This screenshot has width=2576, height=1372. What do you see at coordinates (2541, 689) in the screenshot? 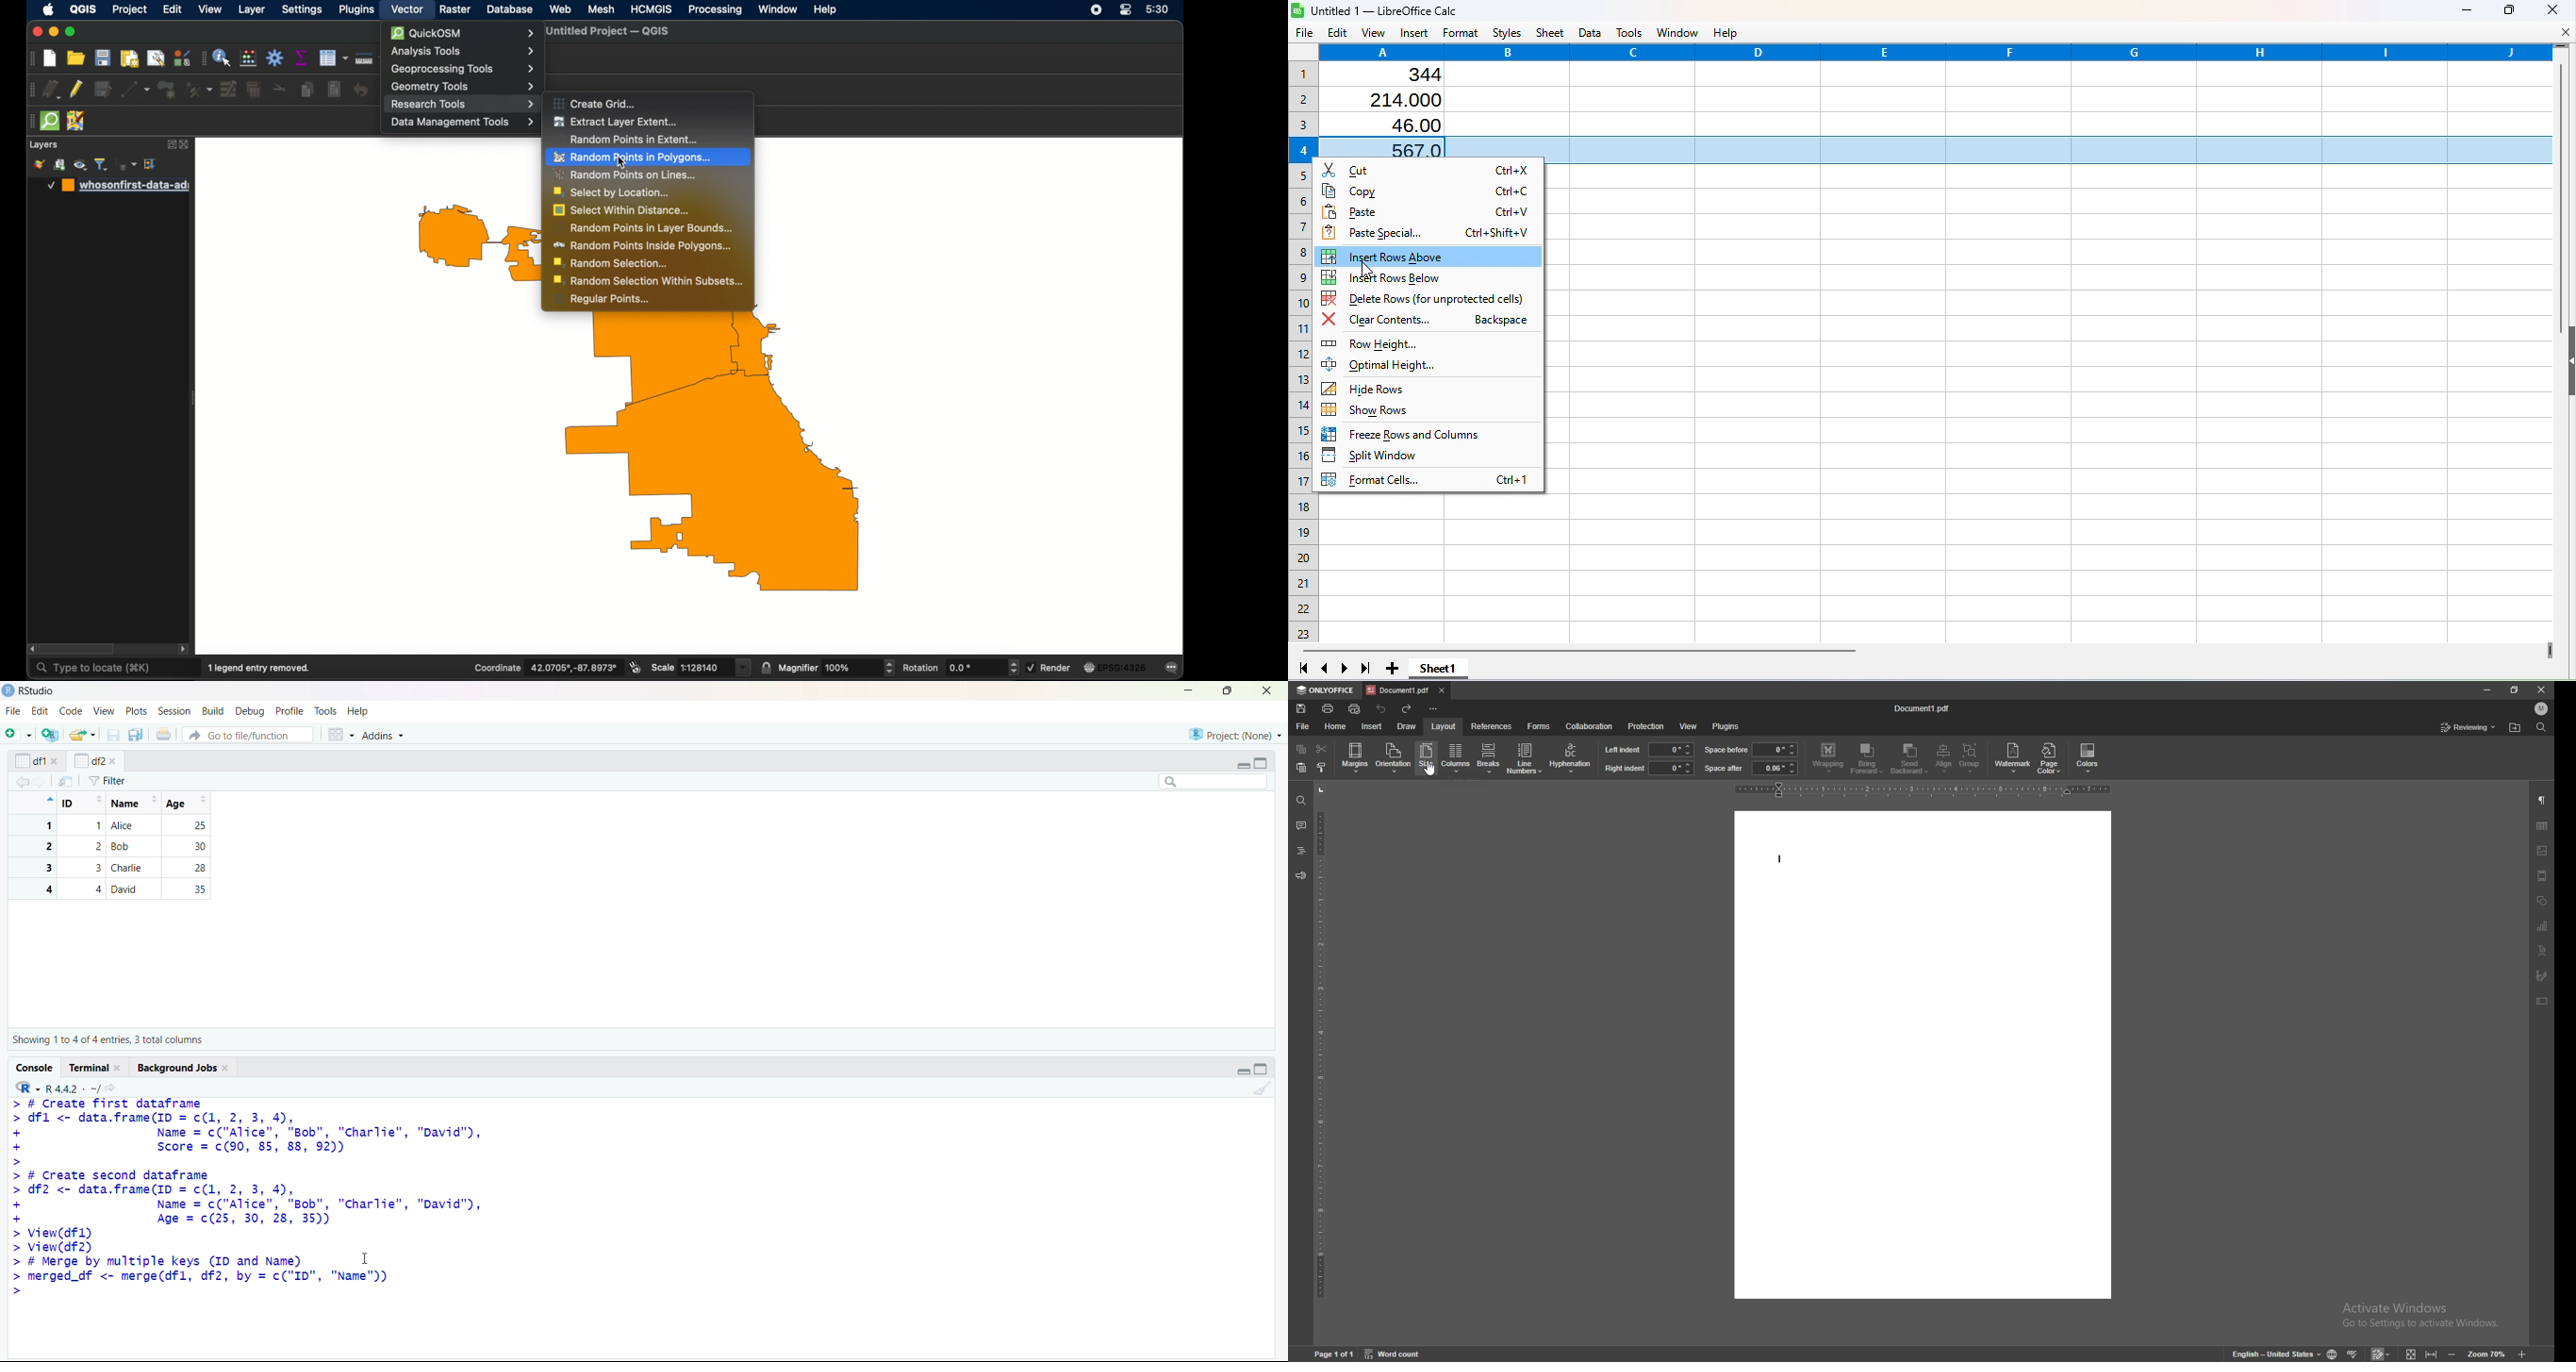
I see `close` at bounding box center [2541, 689].